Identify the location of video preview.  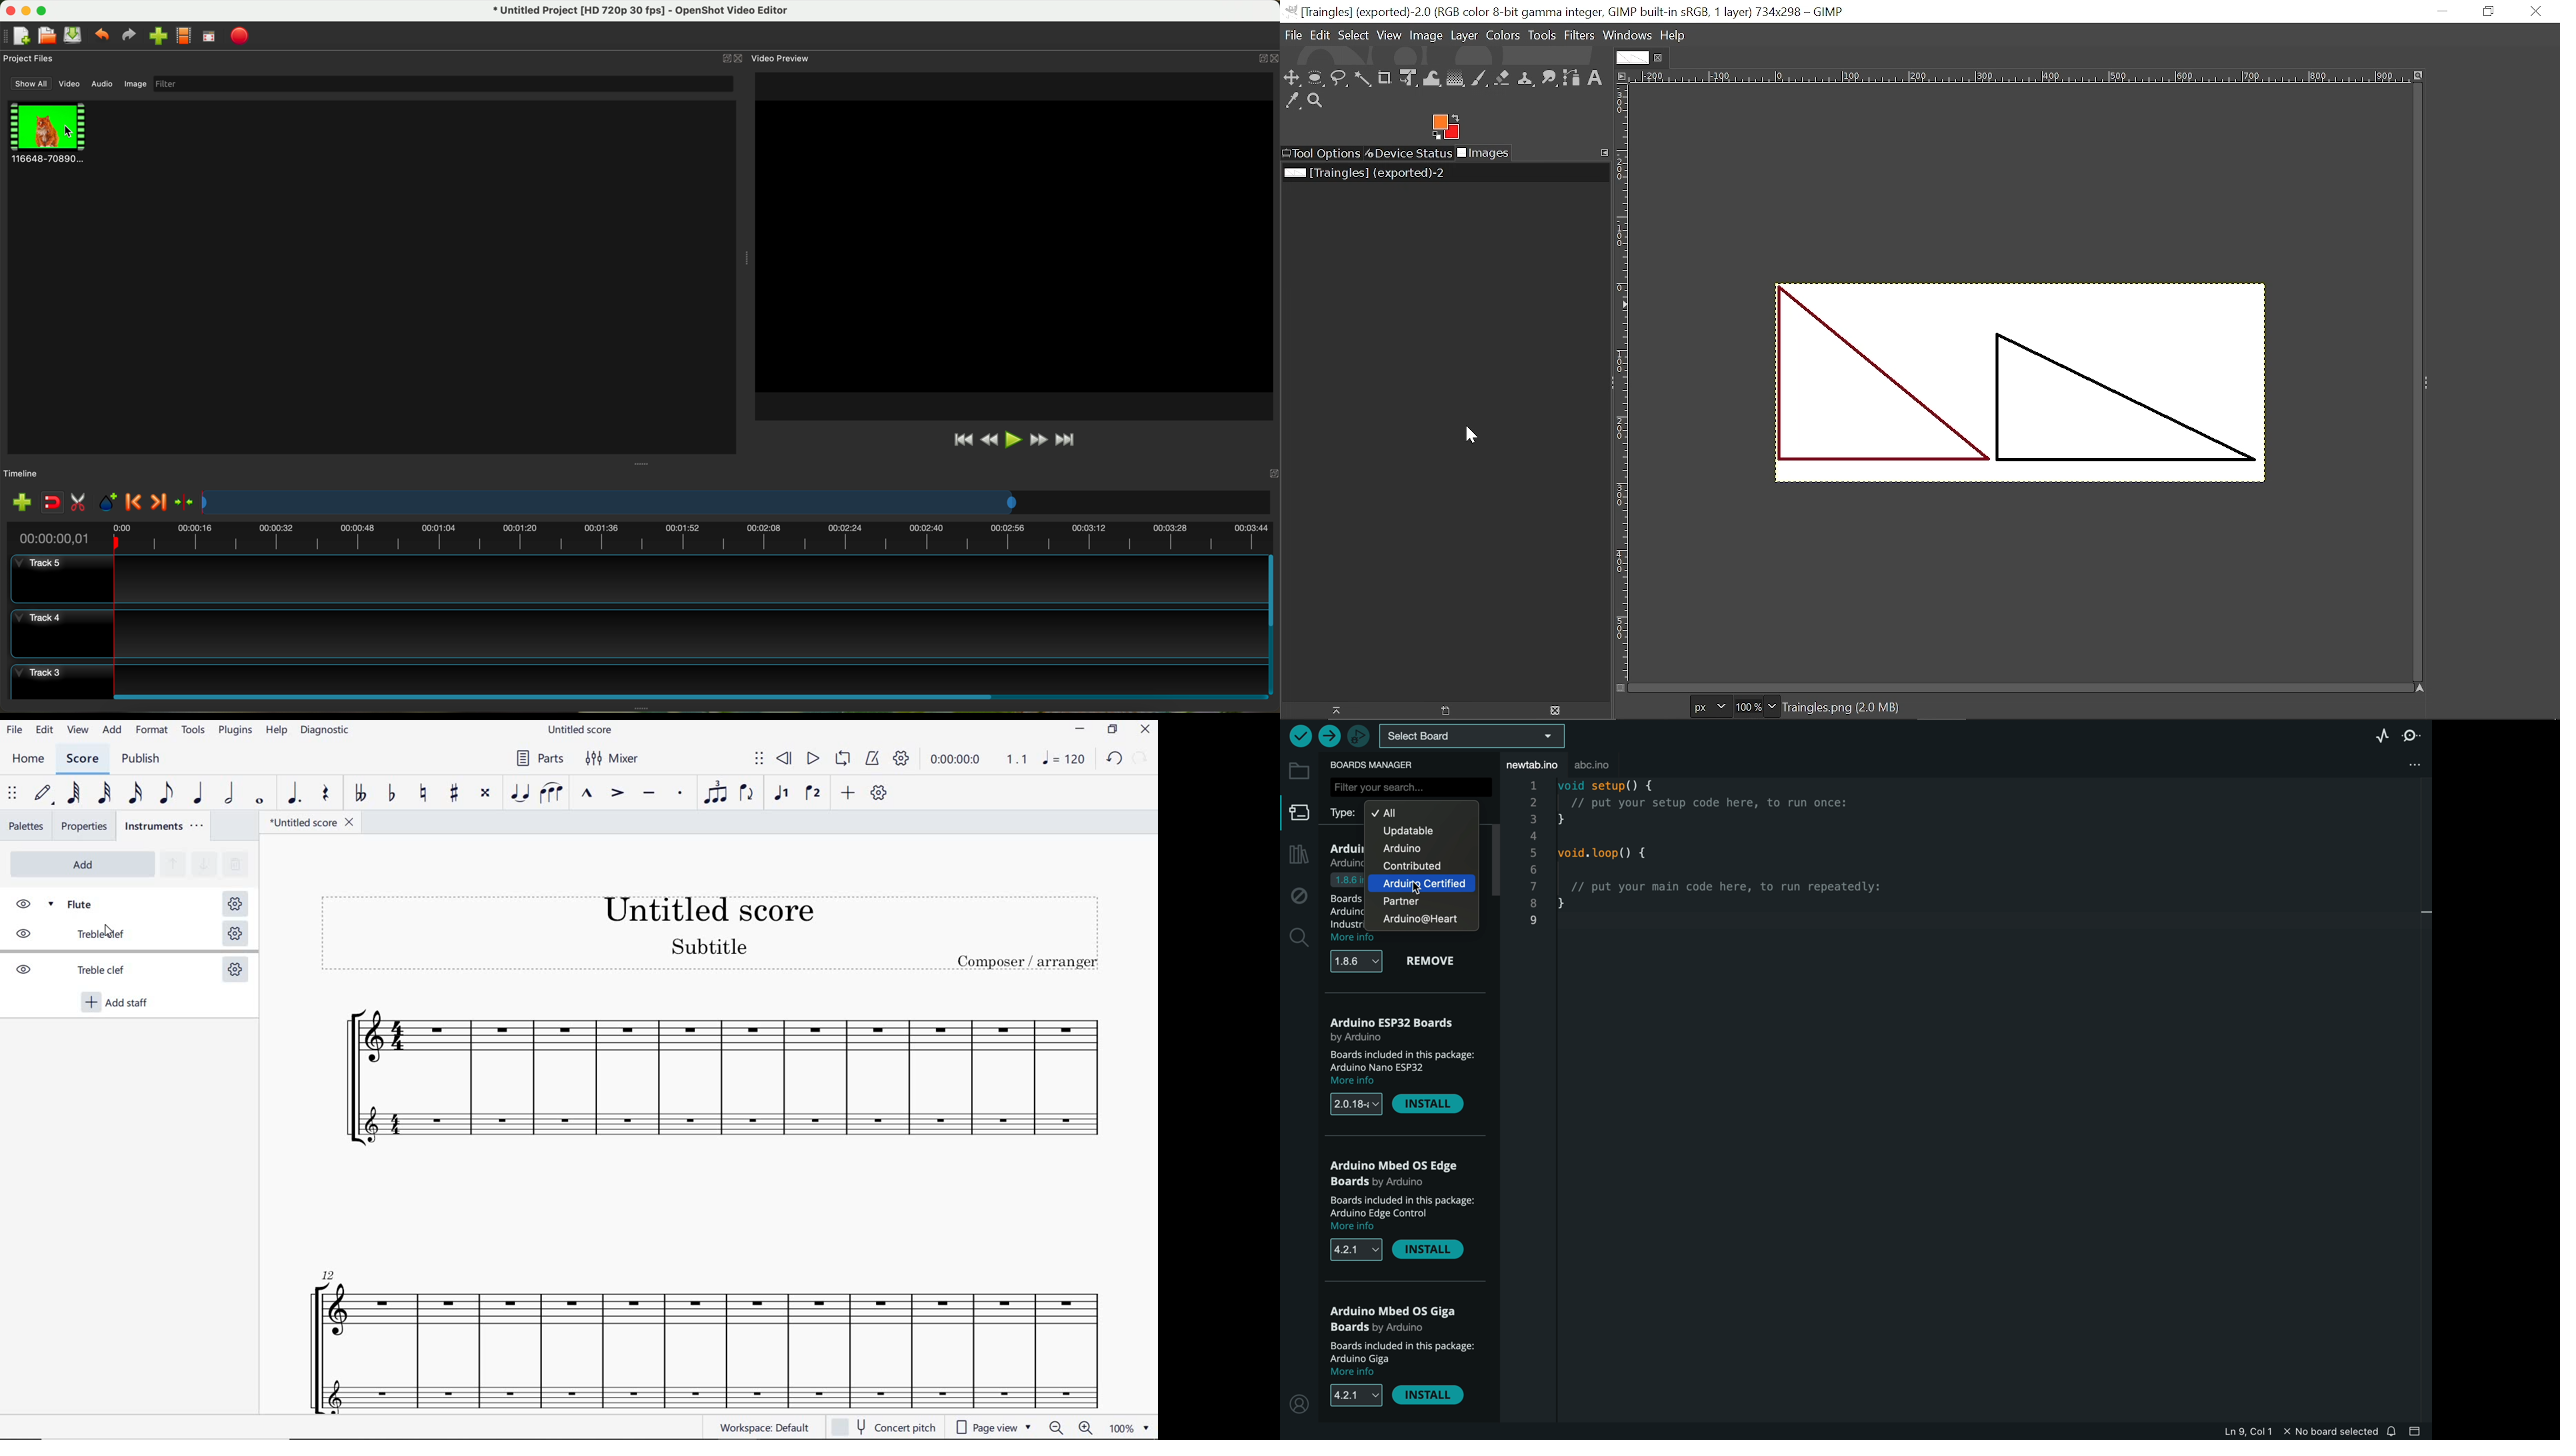
(782, 58).